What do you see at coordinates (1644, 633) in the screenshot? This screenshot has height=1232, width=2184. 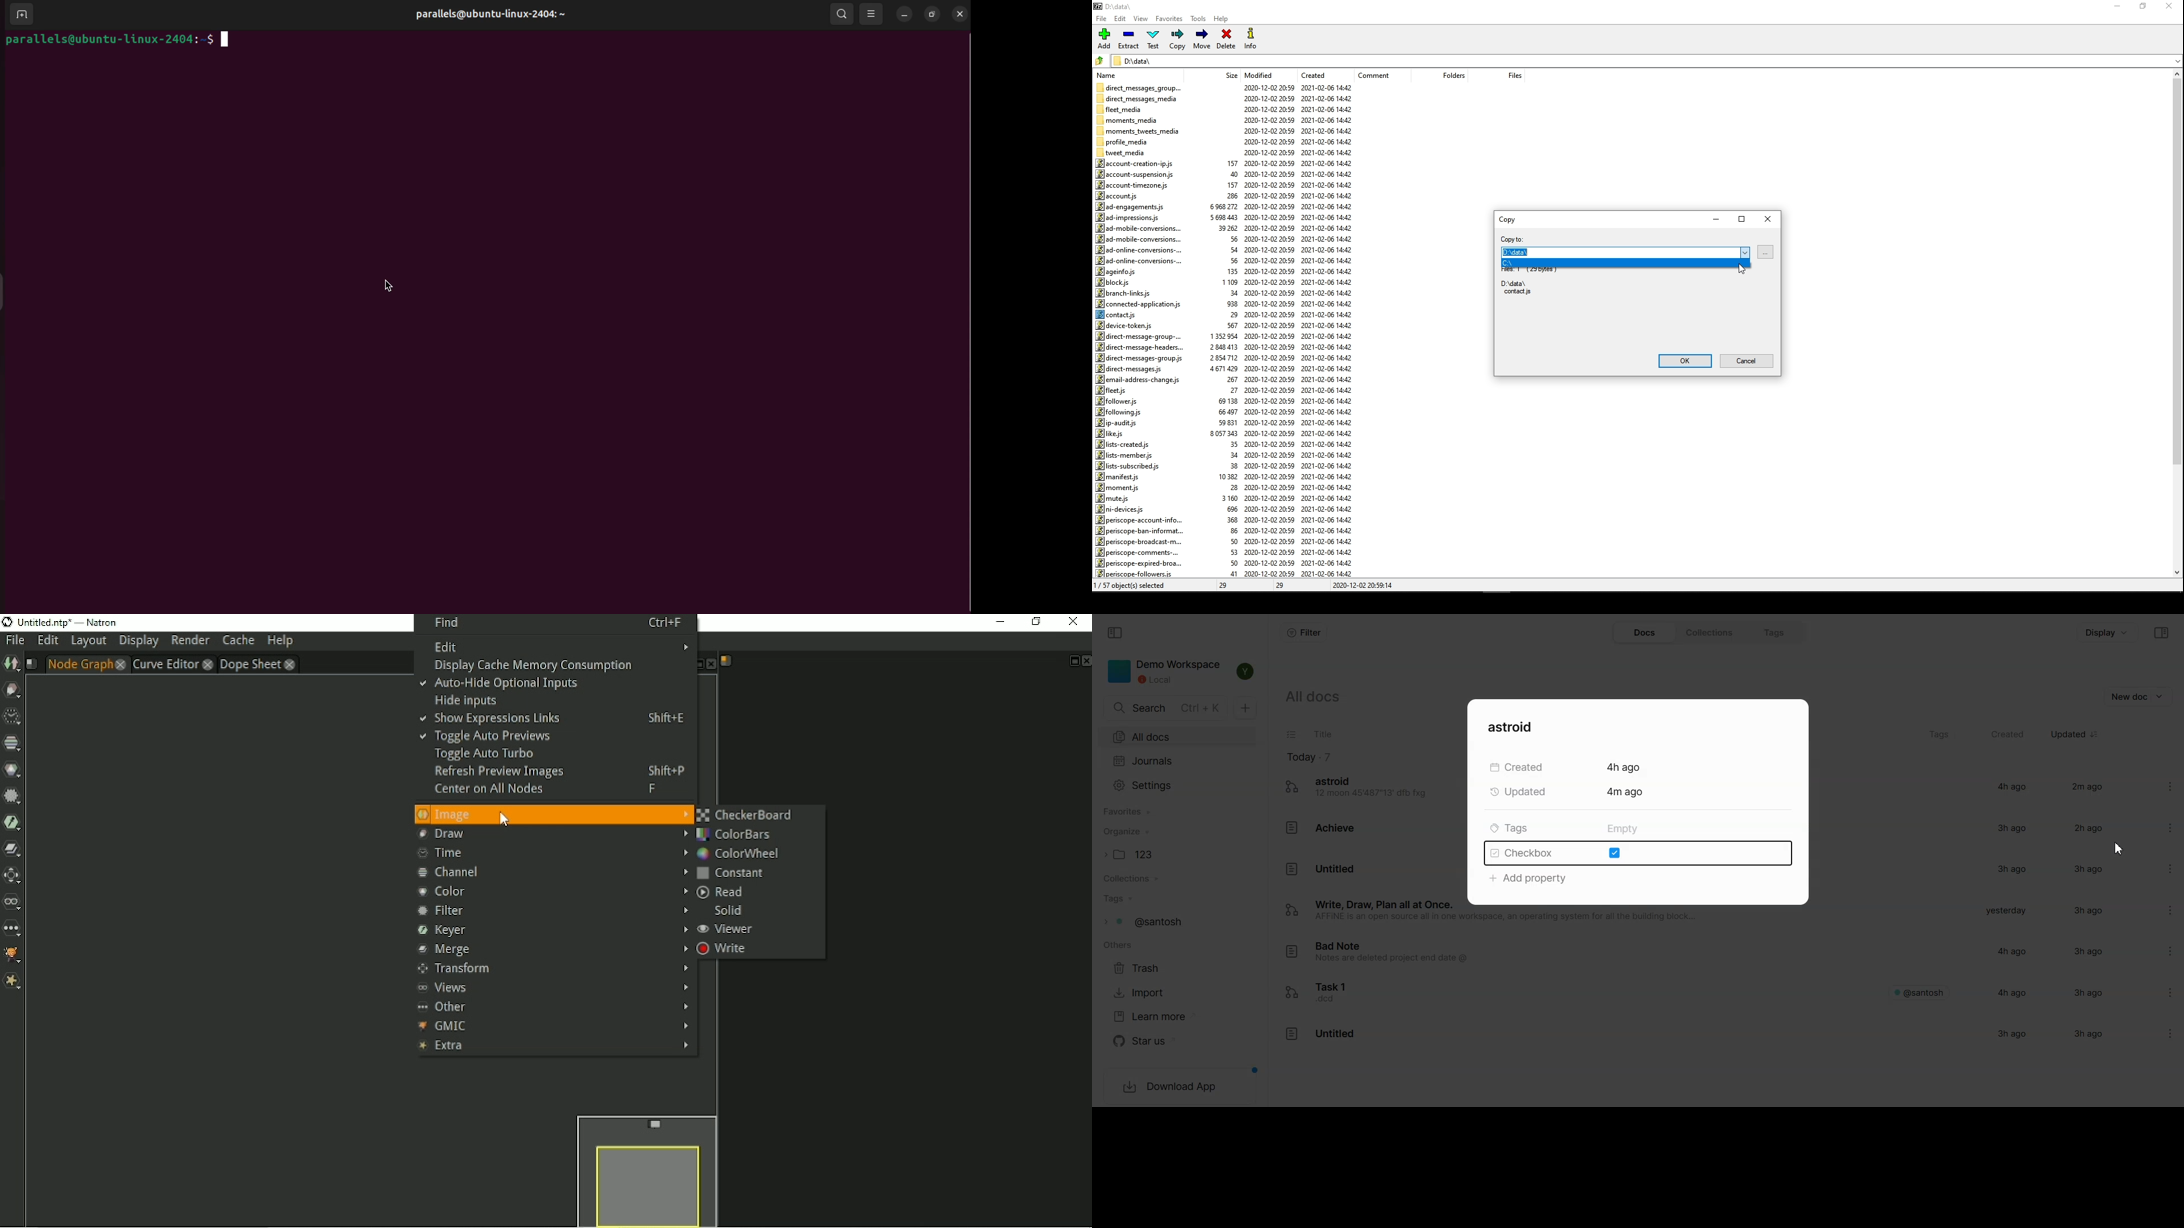 I see `Docs` at bounding box center [1644, 633].